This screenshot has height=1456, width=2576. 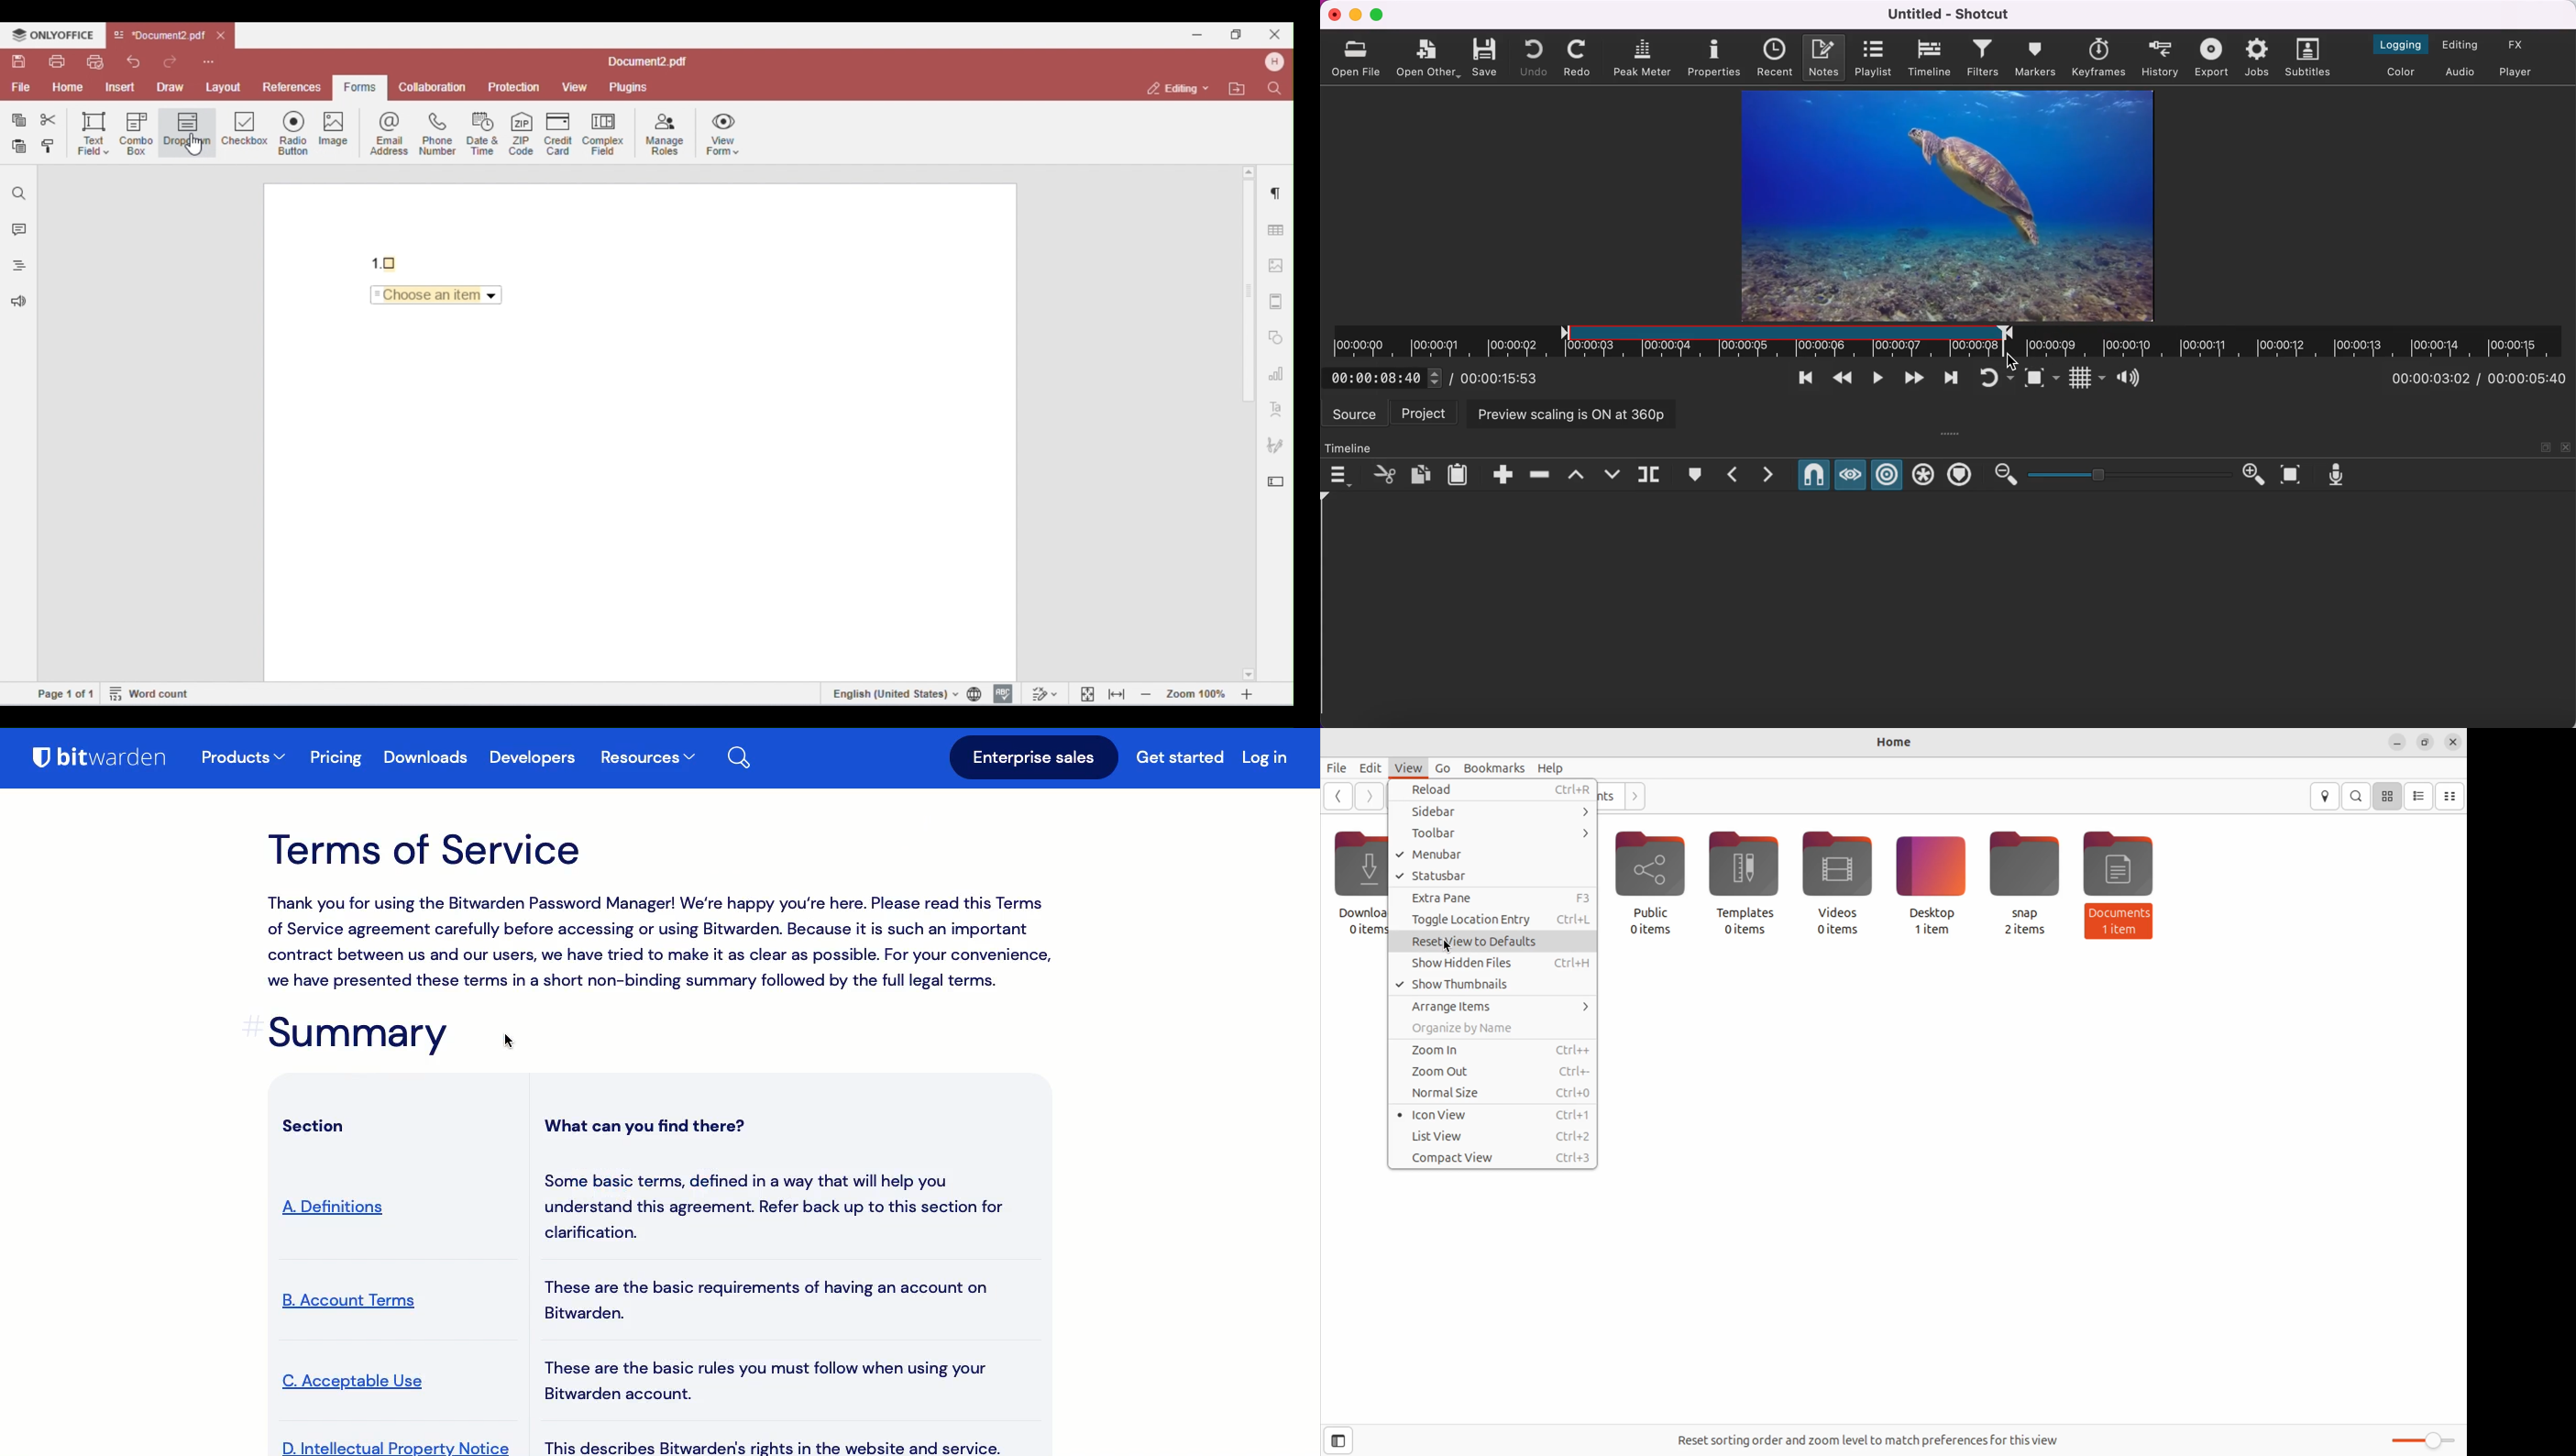 I want to click on current position, so click(x=2435, y=378).